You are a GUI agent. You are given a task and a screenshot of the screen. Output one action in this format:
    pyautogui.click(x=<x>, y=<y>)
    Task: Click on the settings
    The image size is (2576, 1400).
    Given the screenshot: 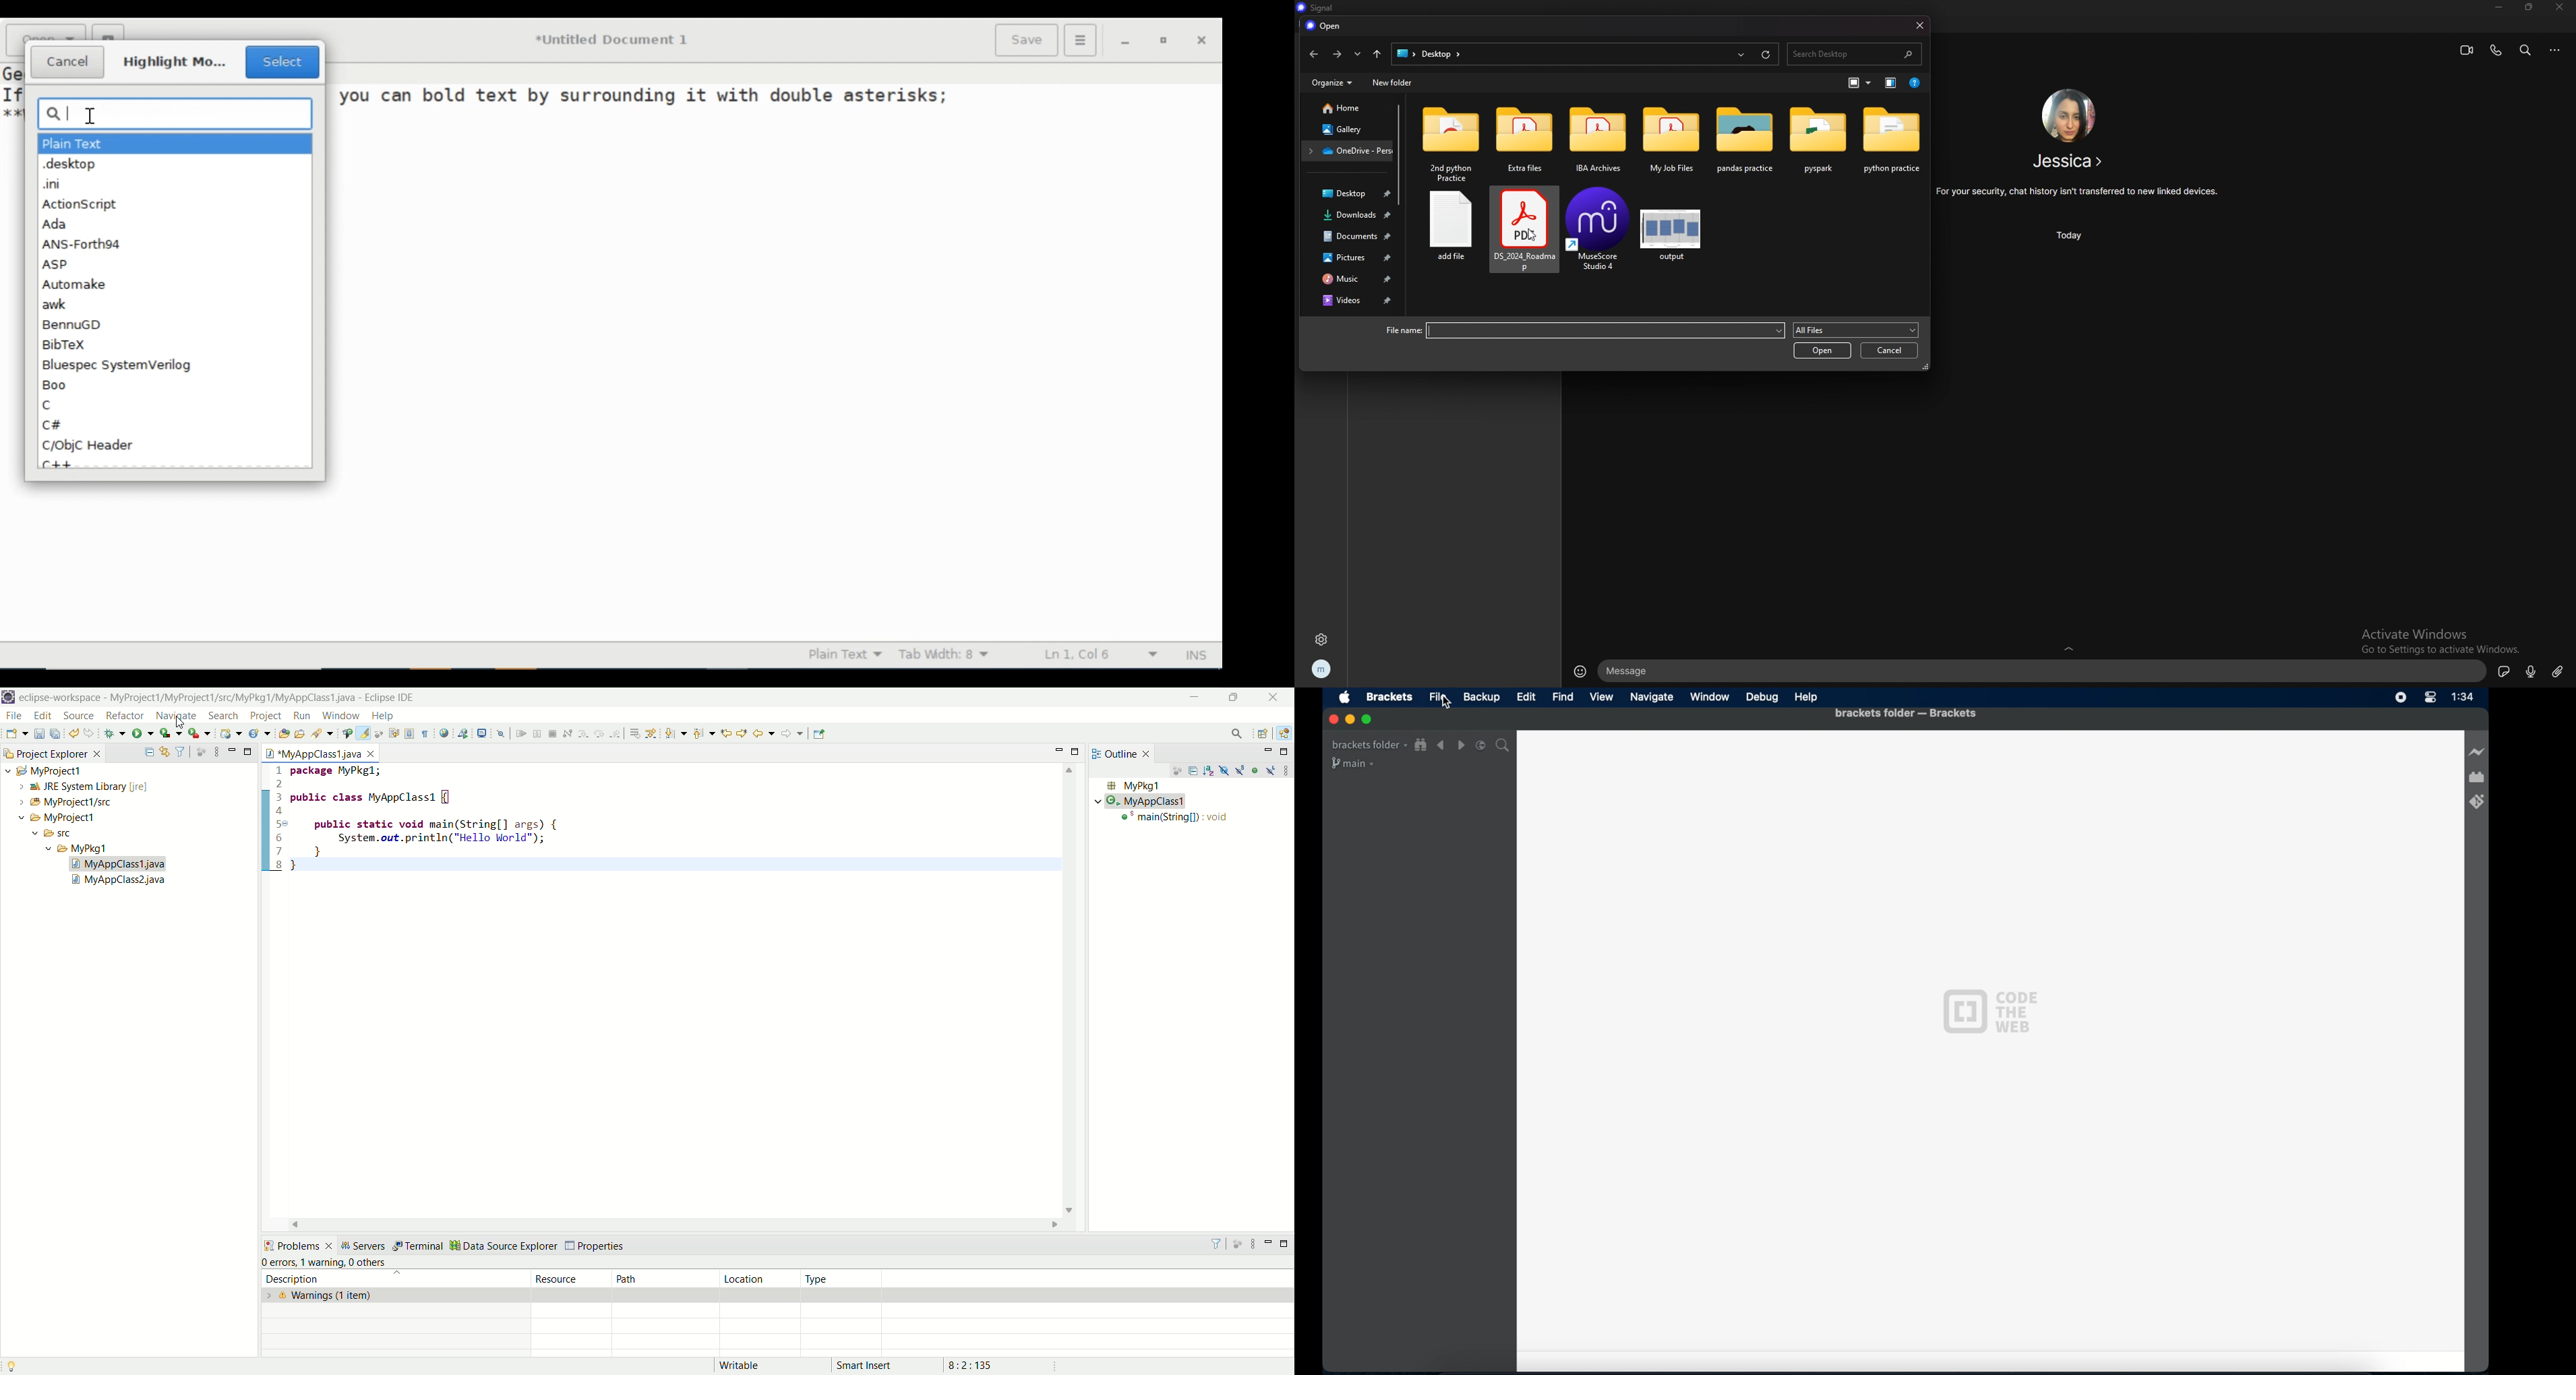 What is the action you would take?
    pyautogui.click(x=1322, y=639)
    